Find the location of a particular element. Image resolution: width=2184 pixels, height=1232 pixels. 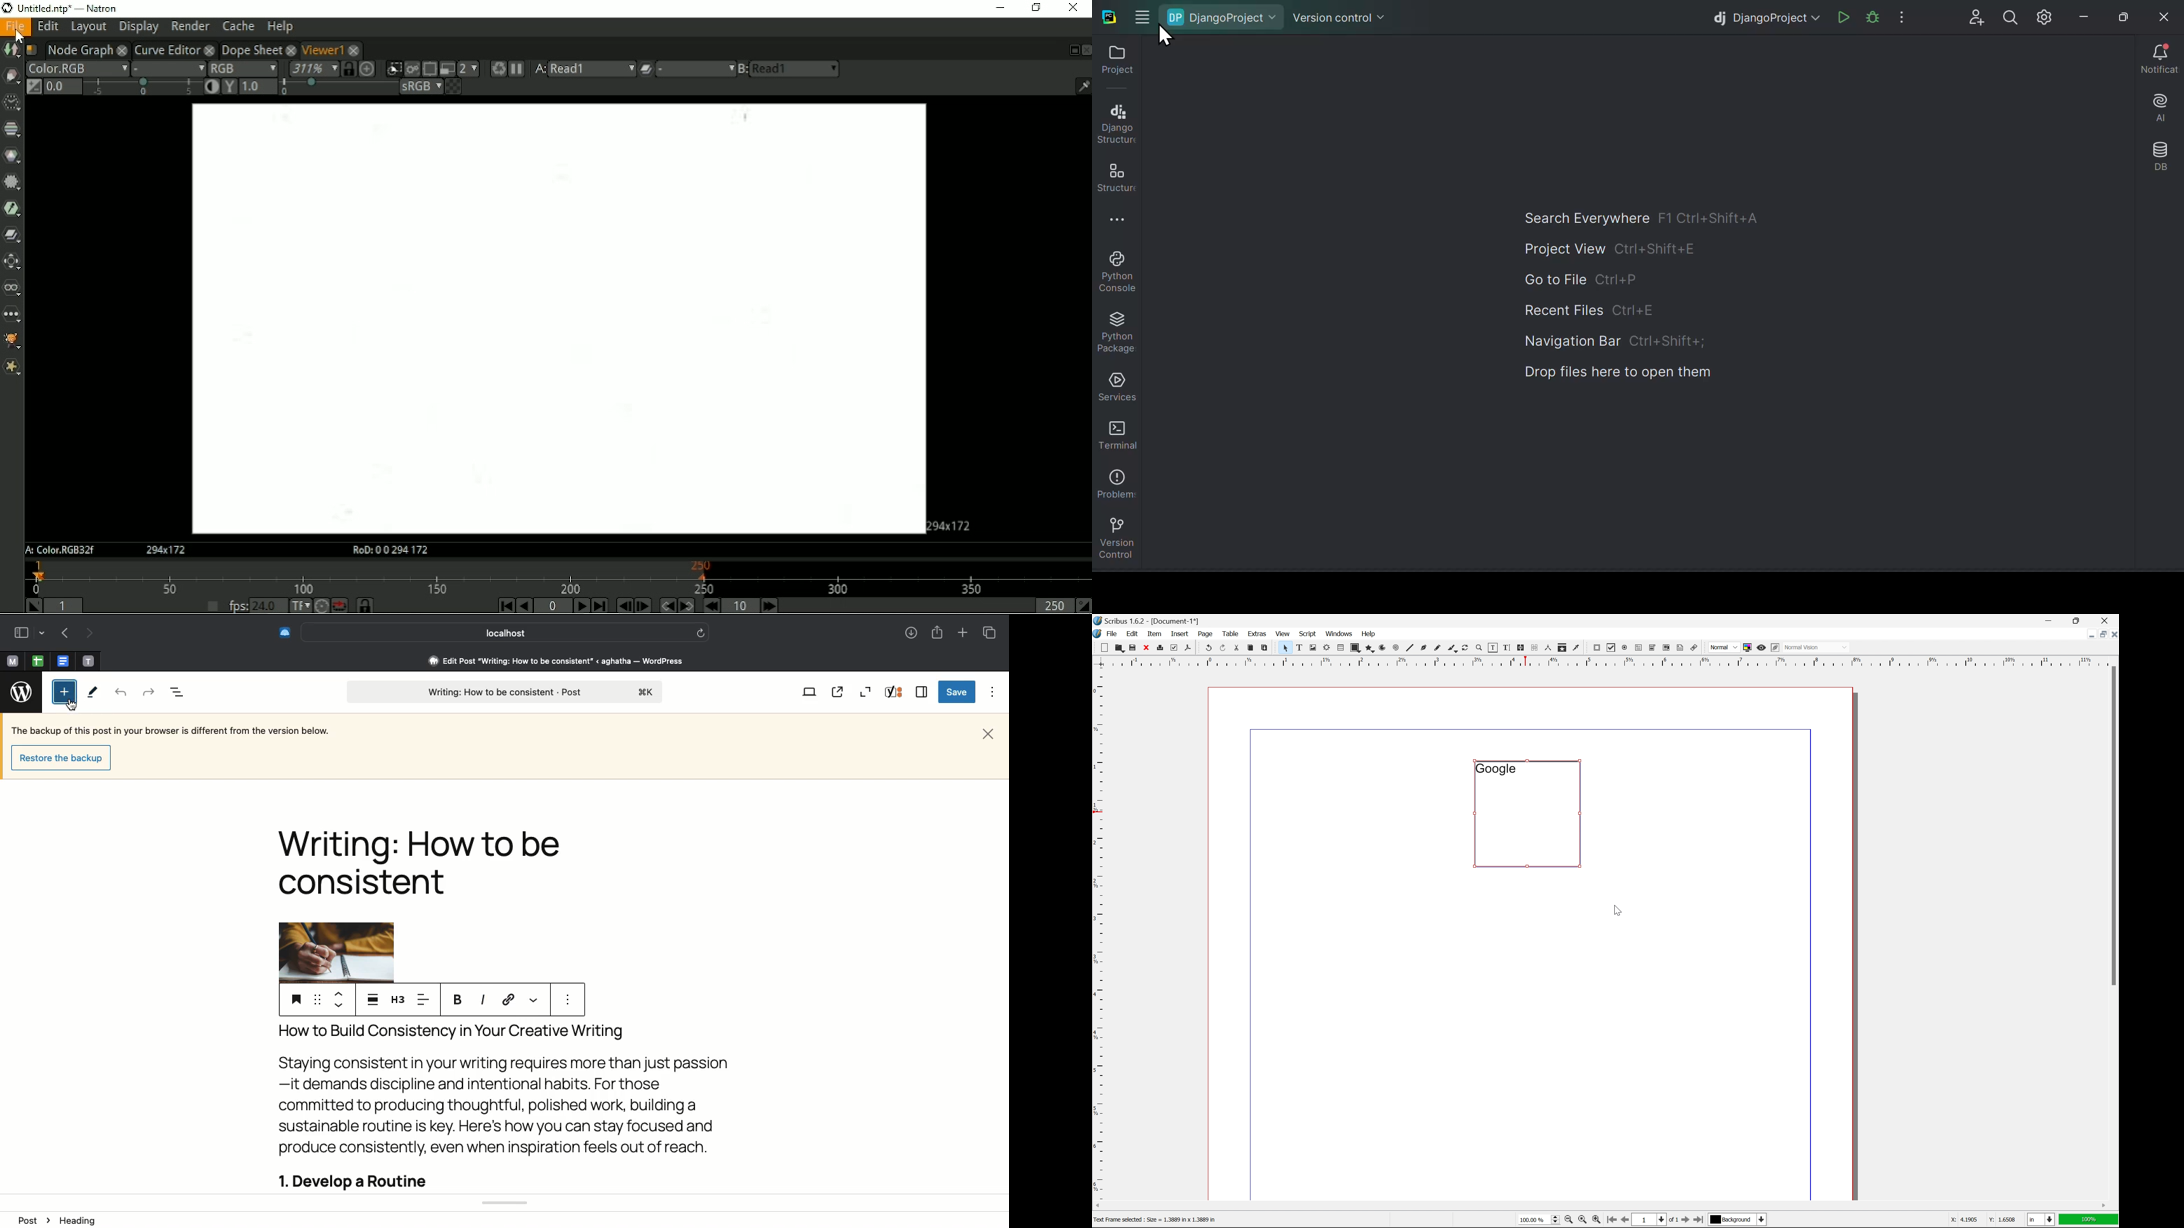

Navigation bar is located at coordinates (1615, 342).